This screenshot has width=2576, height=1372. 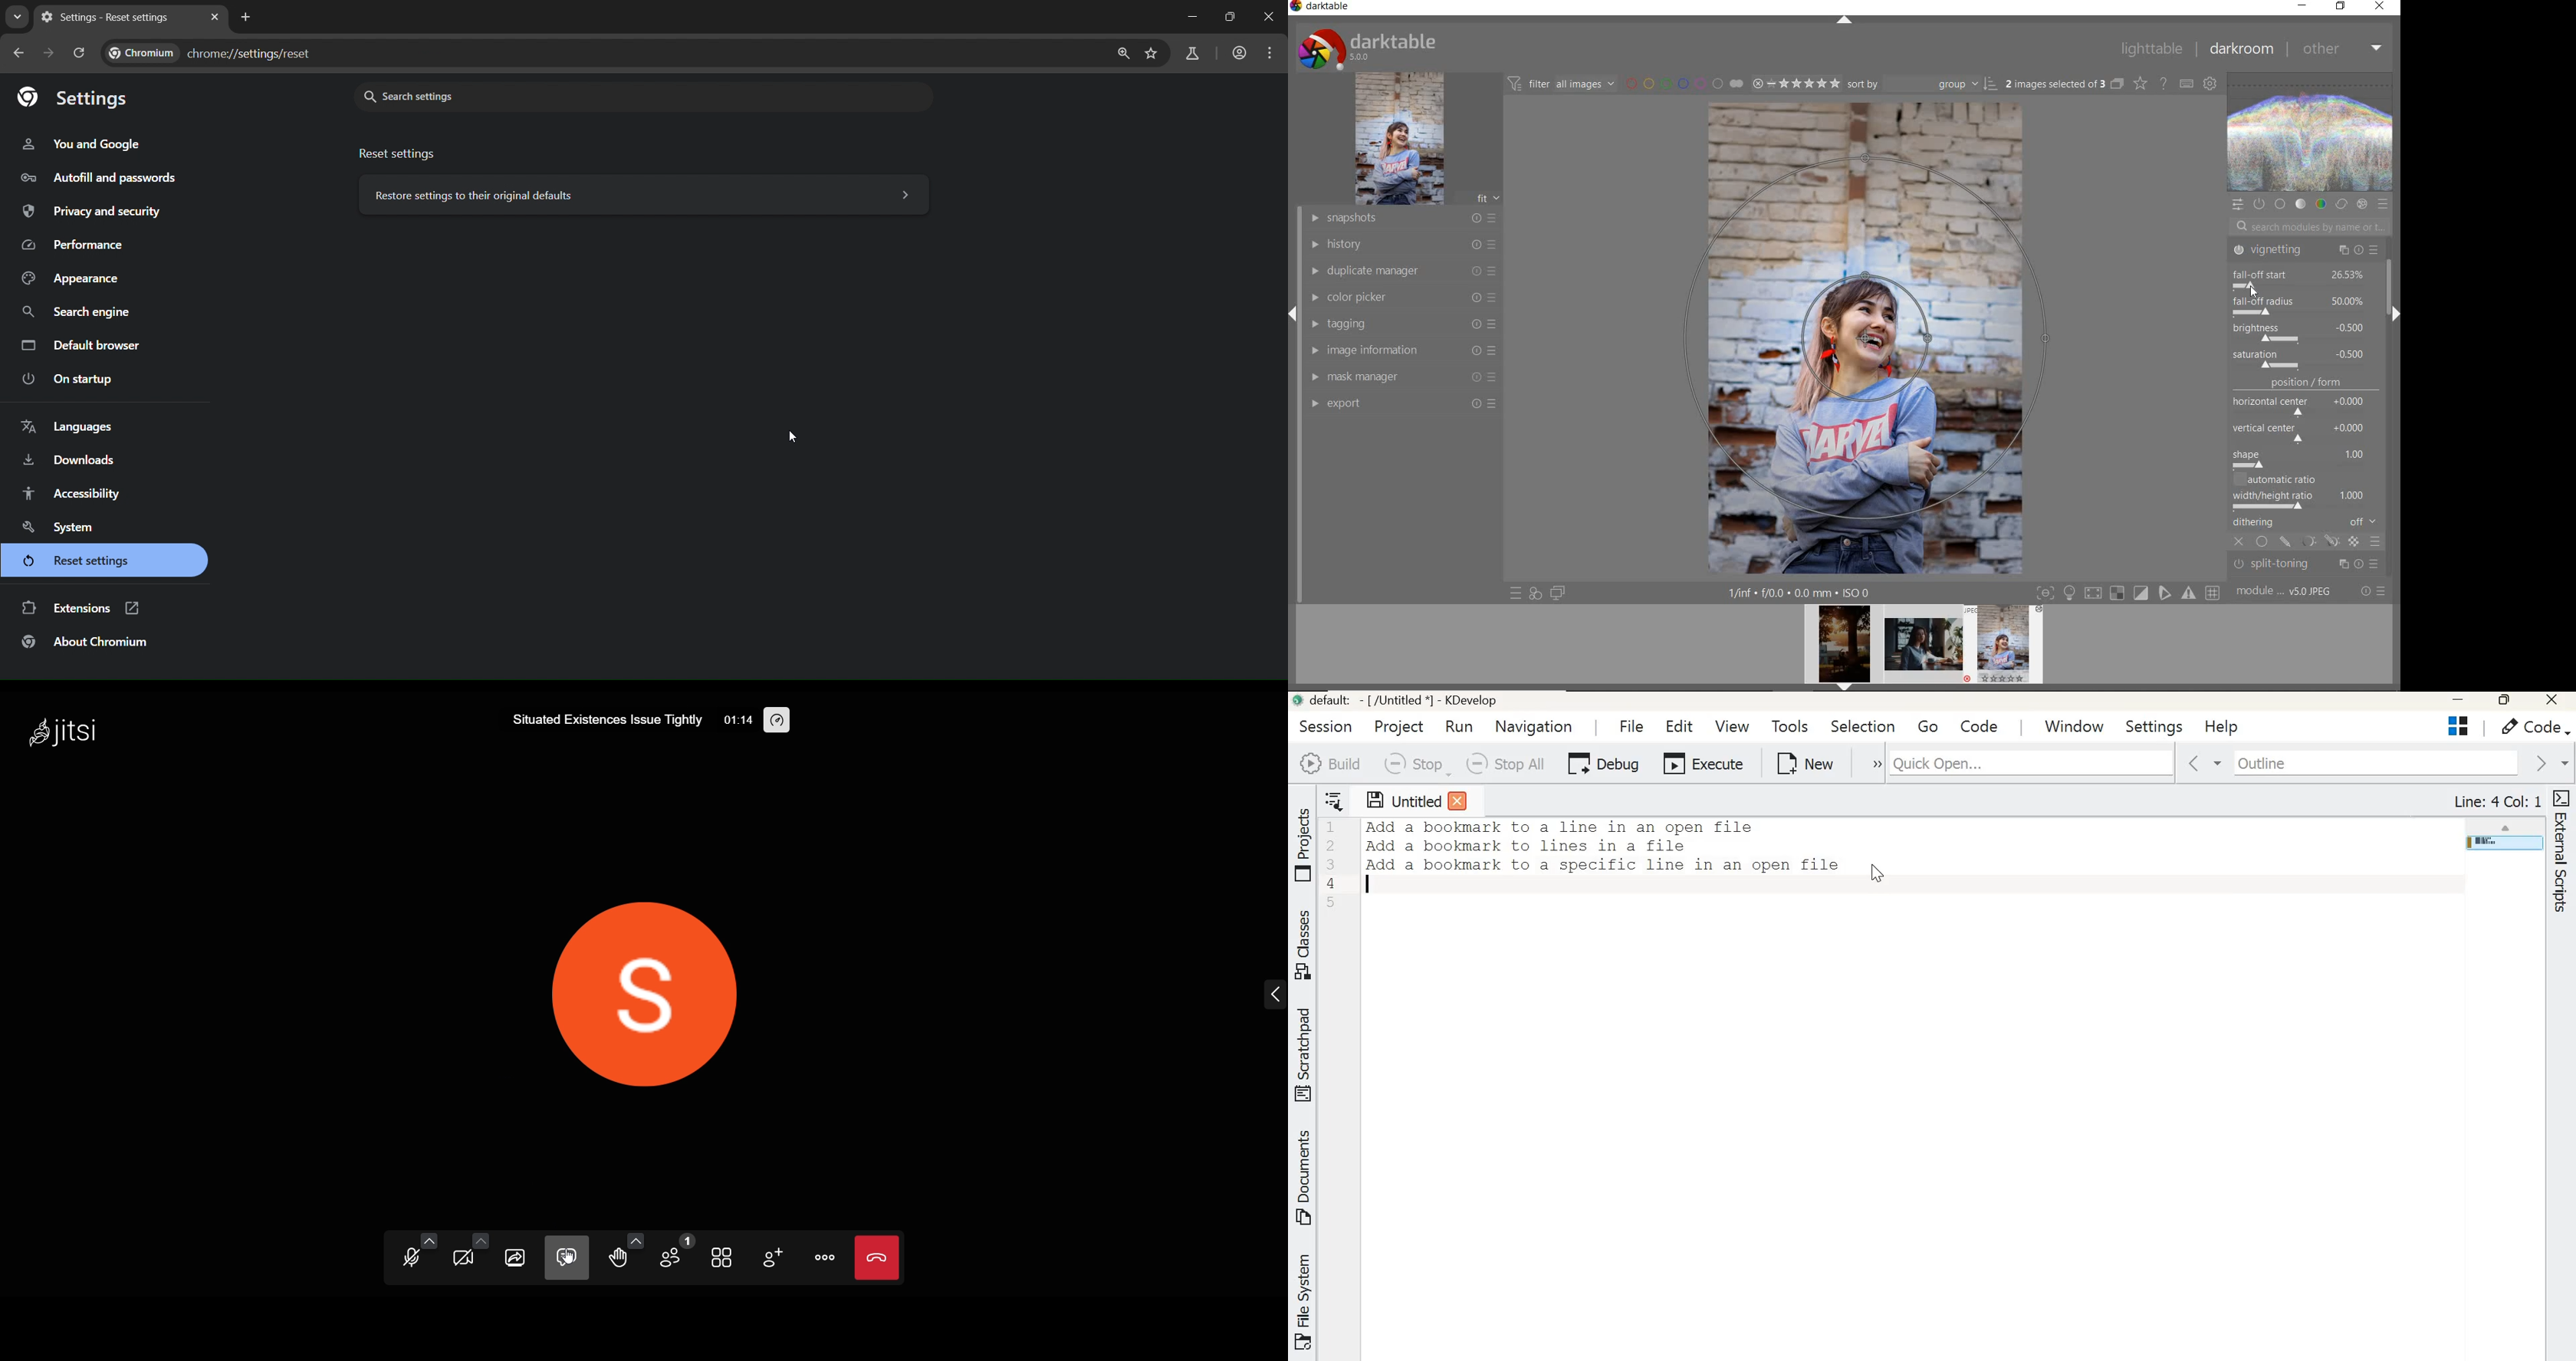 What do you see at coordinates (2362, 204) in the screenshot?
I see `effect` at bounding box center [2362, 204].